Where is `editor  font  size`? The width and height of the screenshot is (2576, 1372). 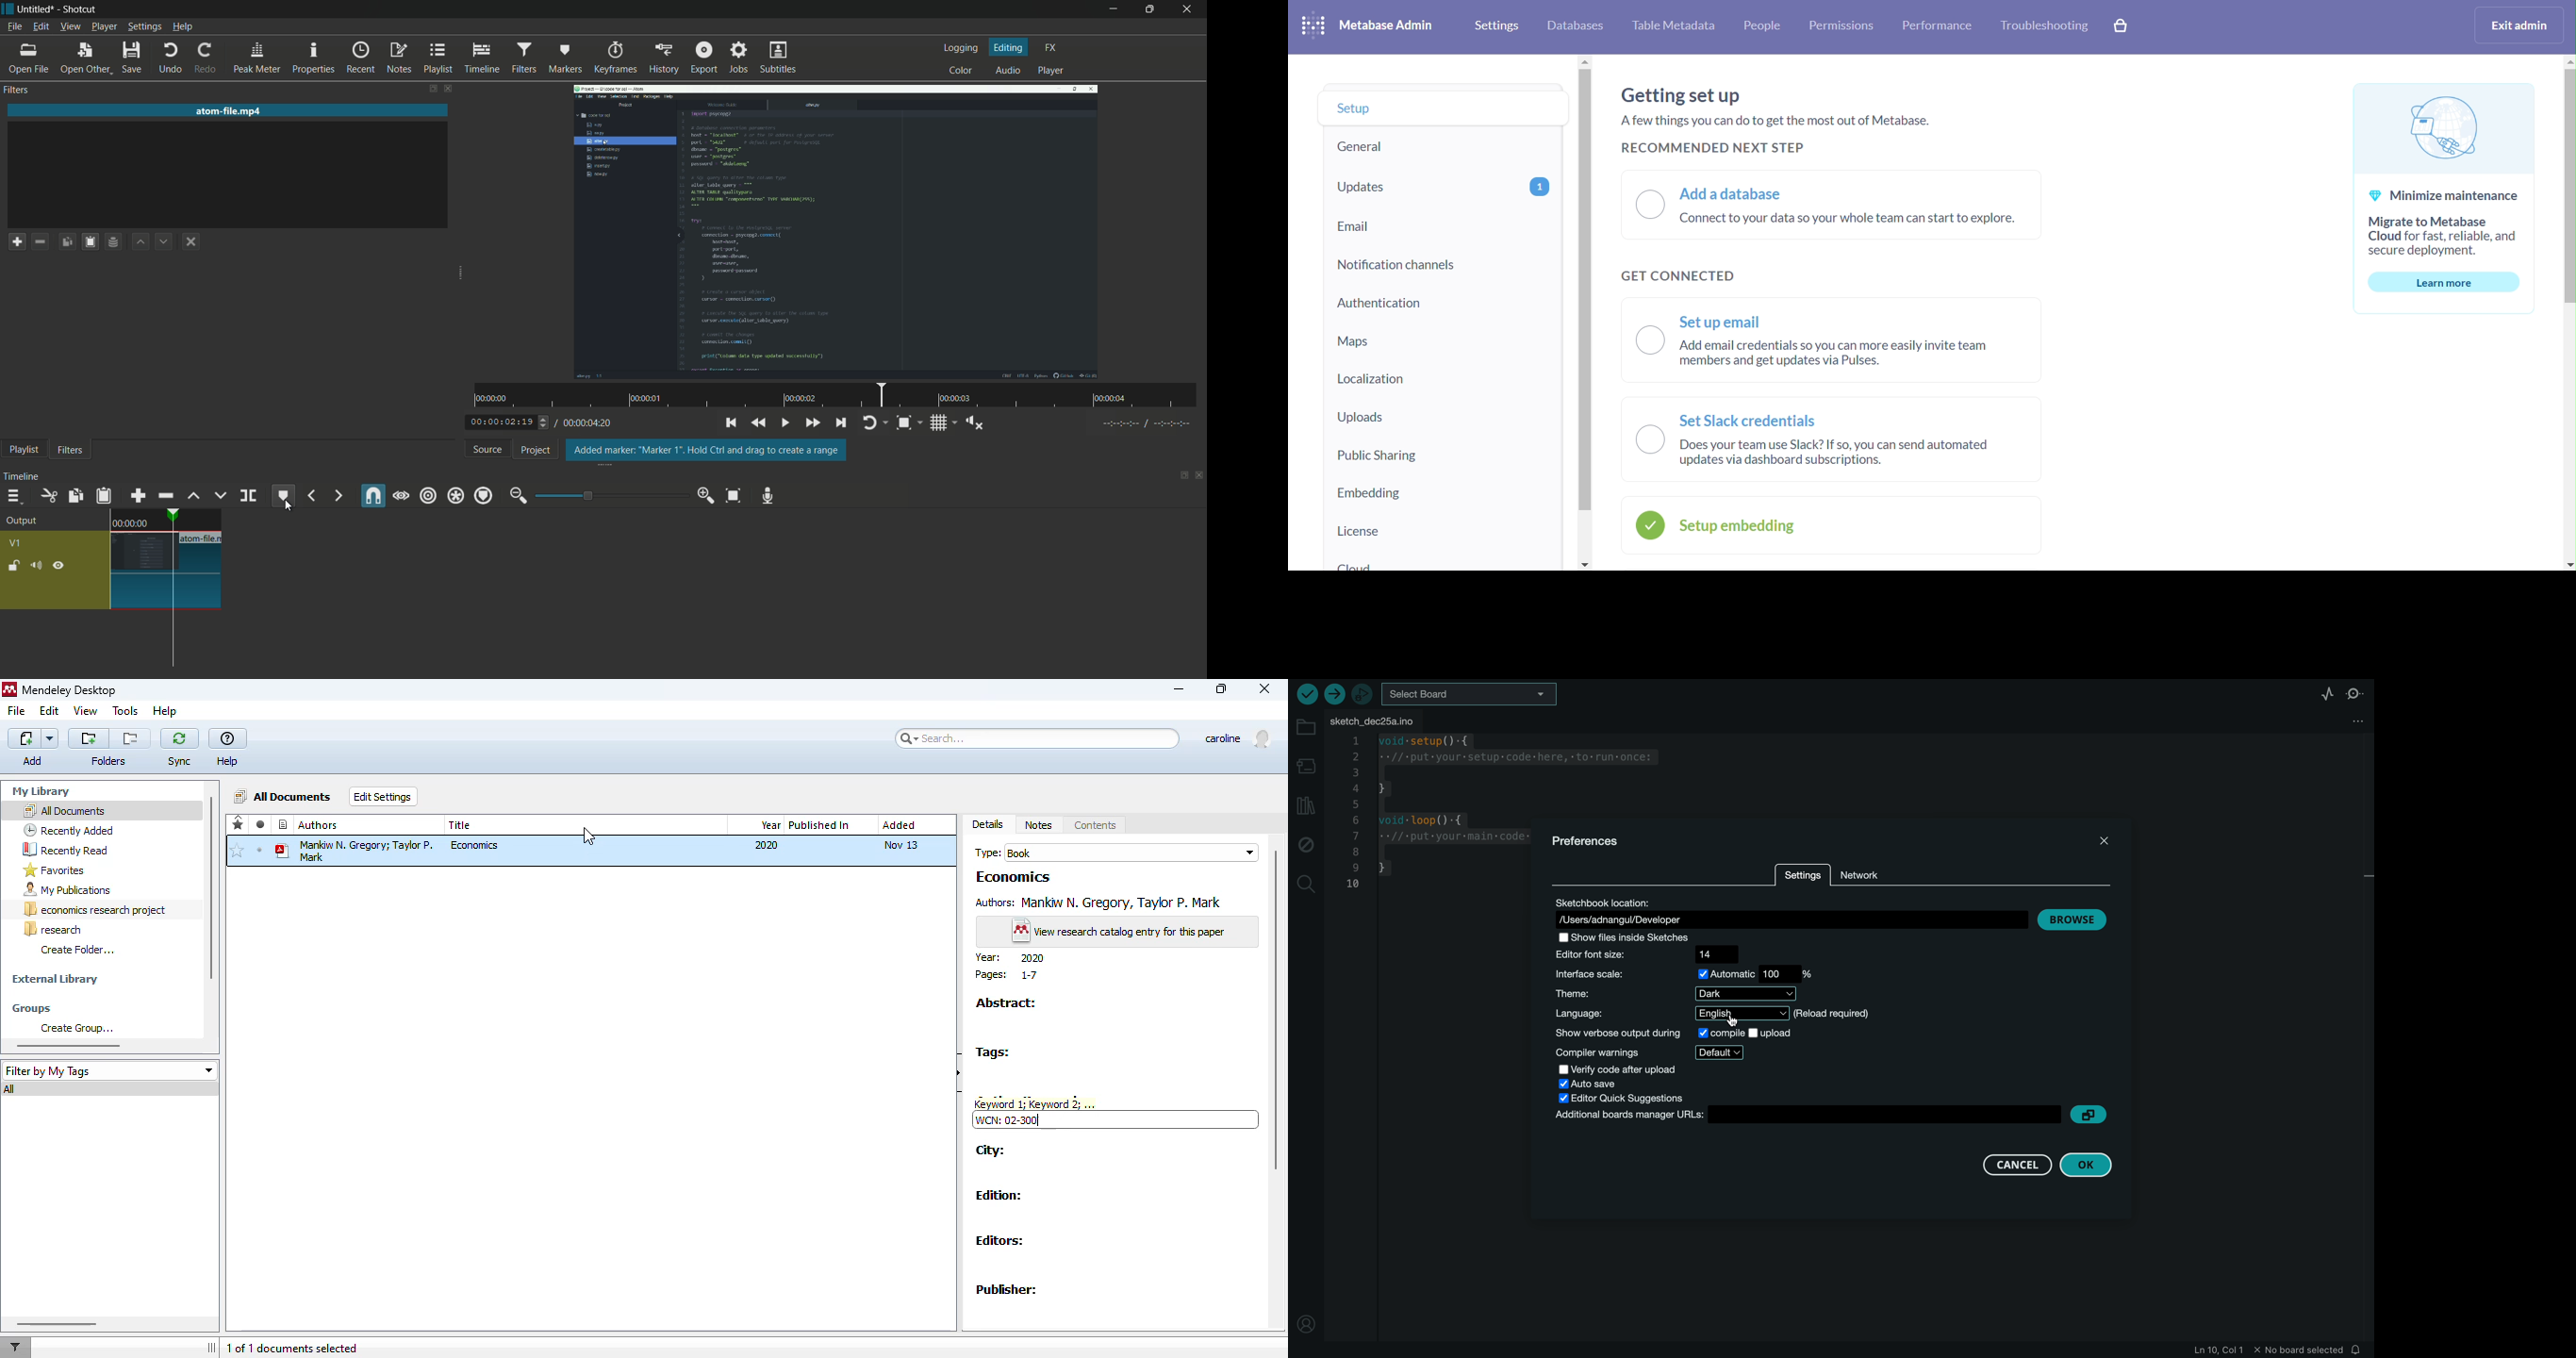 editor  font  size is located at coordinates (1645, 954).